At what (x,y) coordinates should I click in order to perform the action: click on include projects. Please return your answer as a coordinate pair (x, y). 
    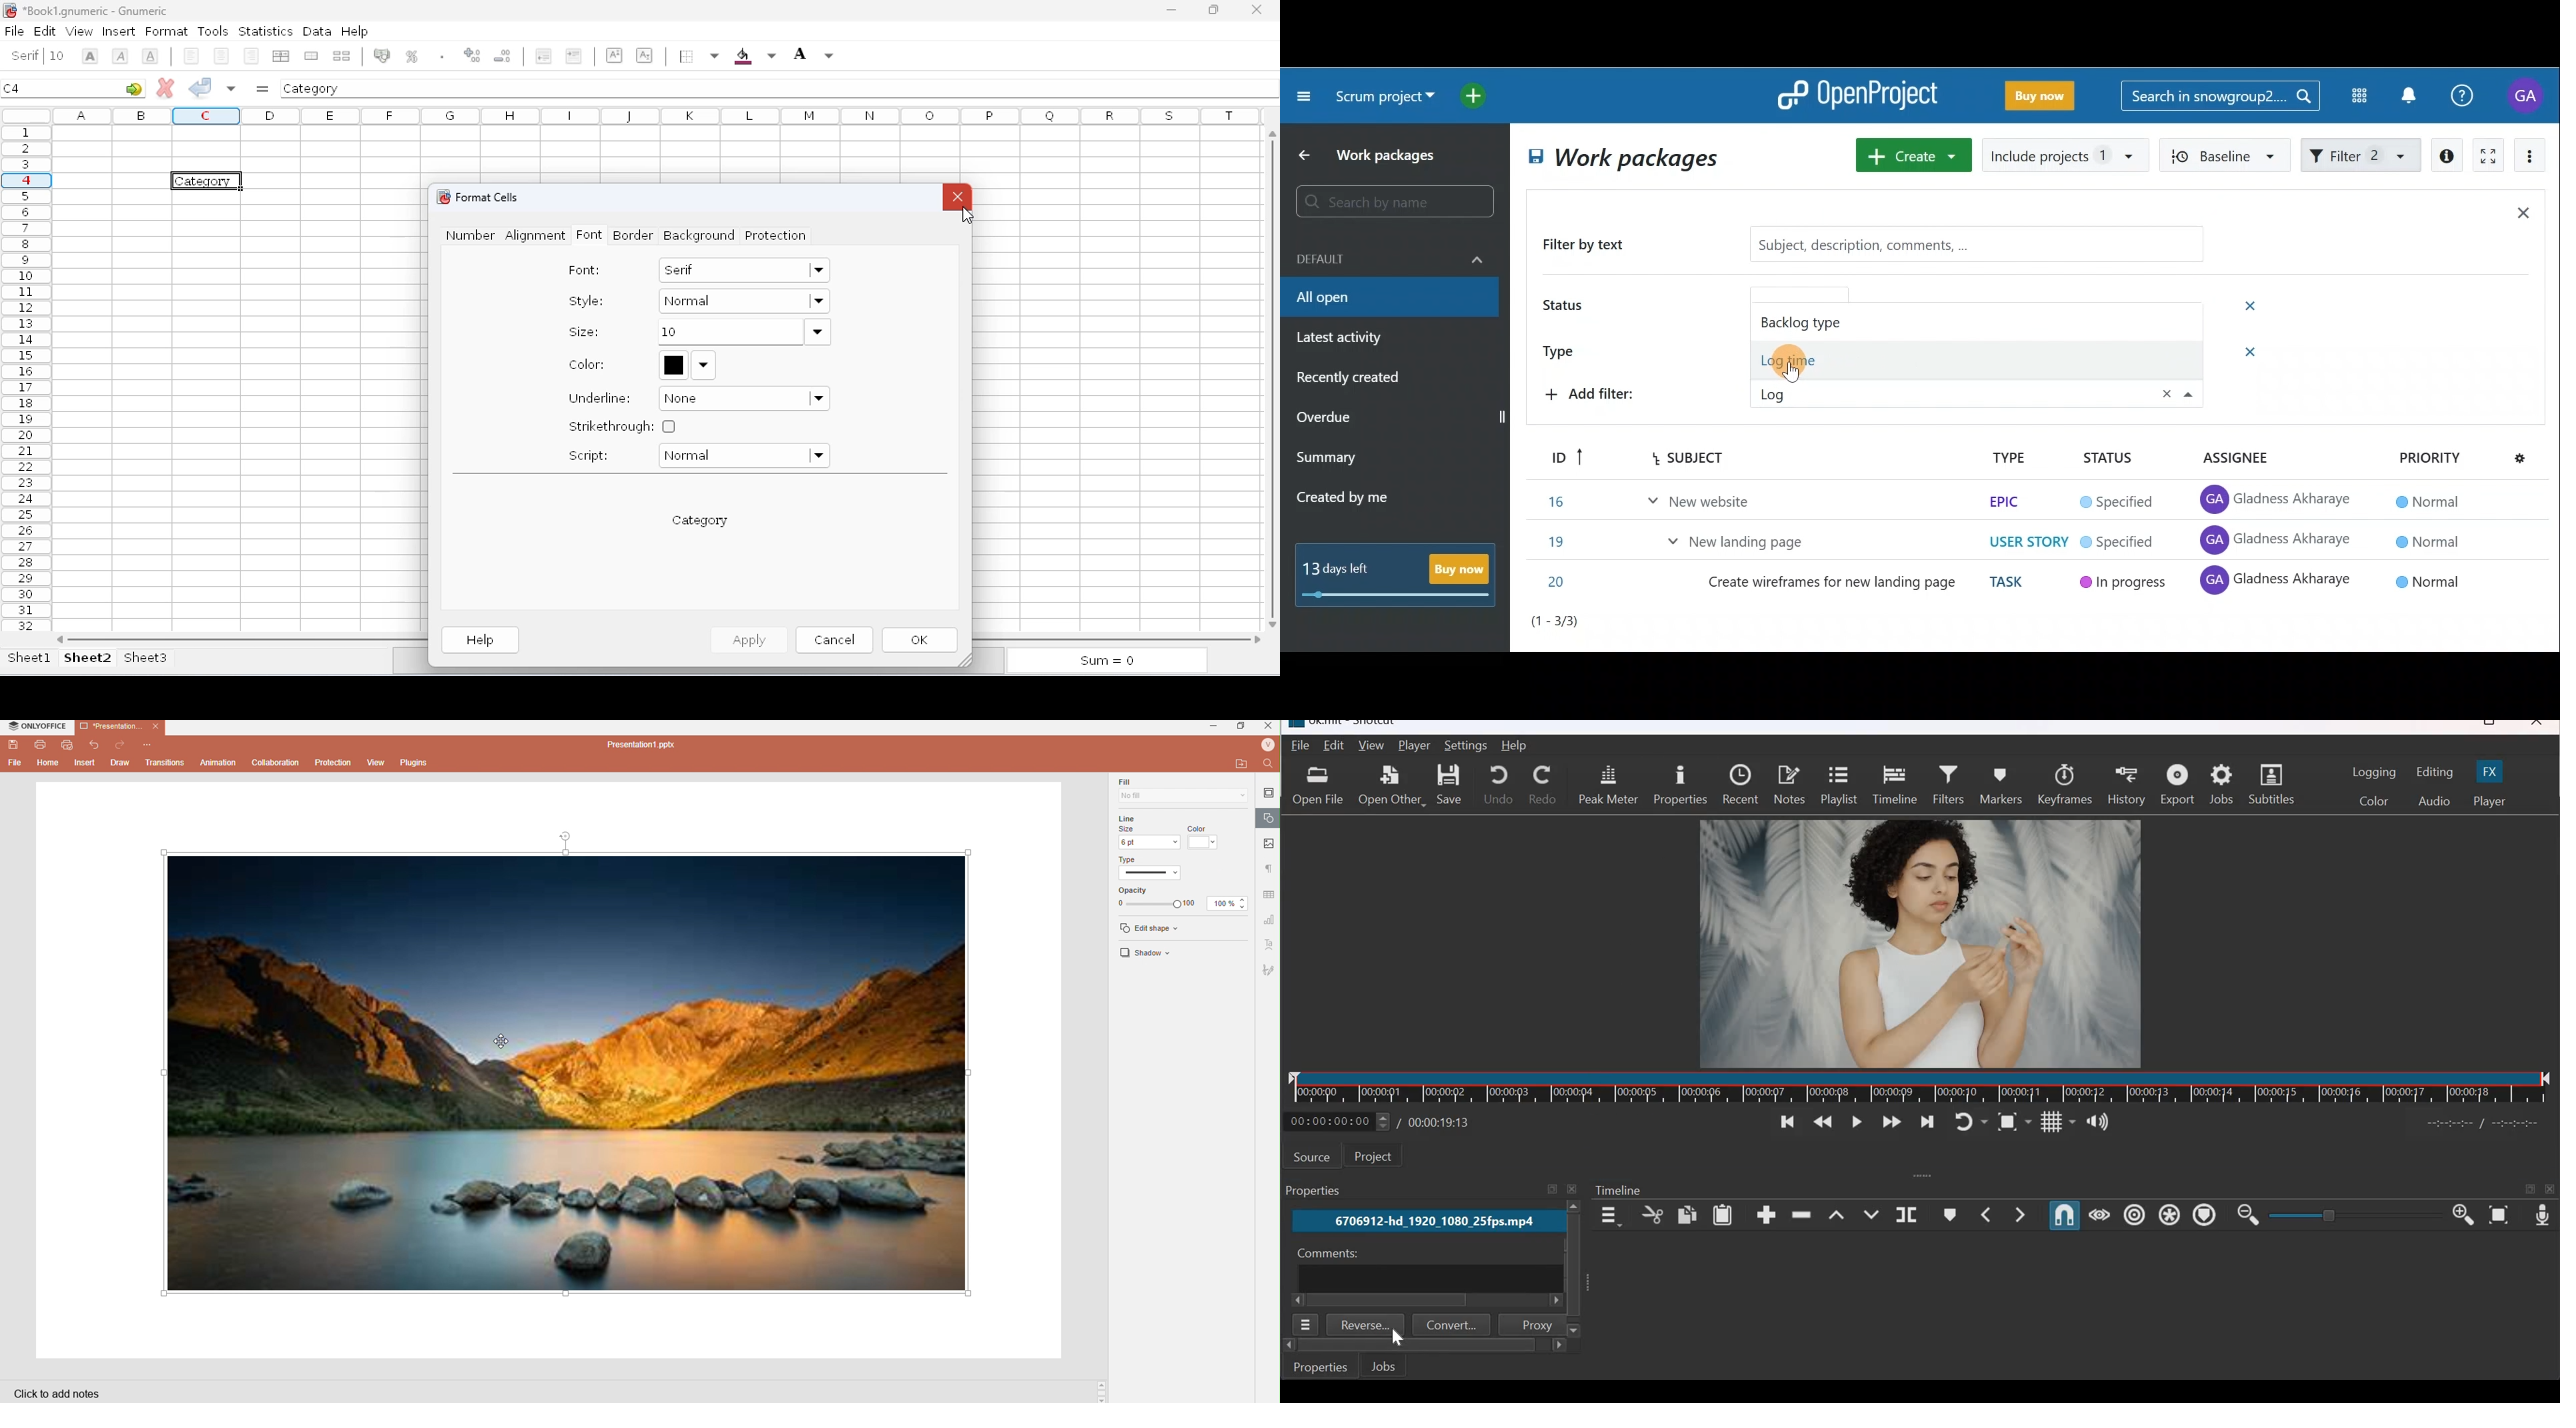
    Looking at the image, I should click on (2066, 154).